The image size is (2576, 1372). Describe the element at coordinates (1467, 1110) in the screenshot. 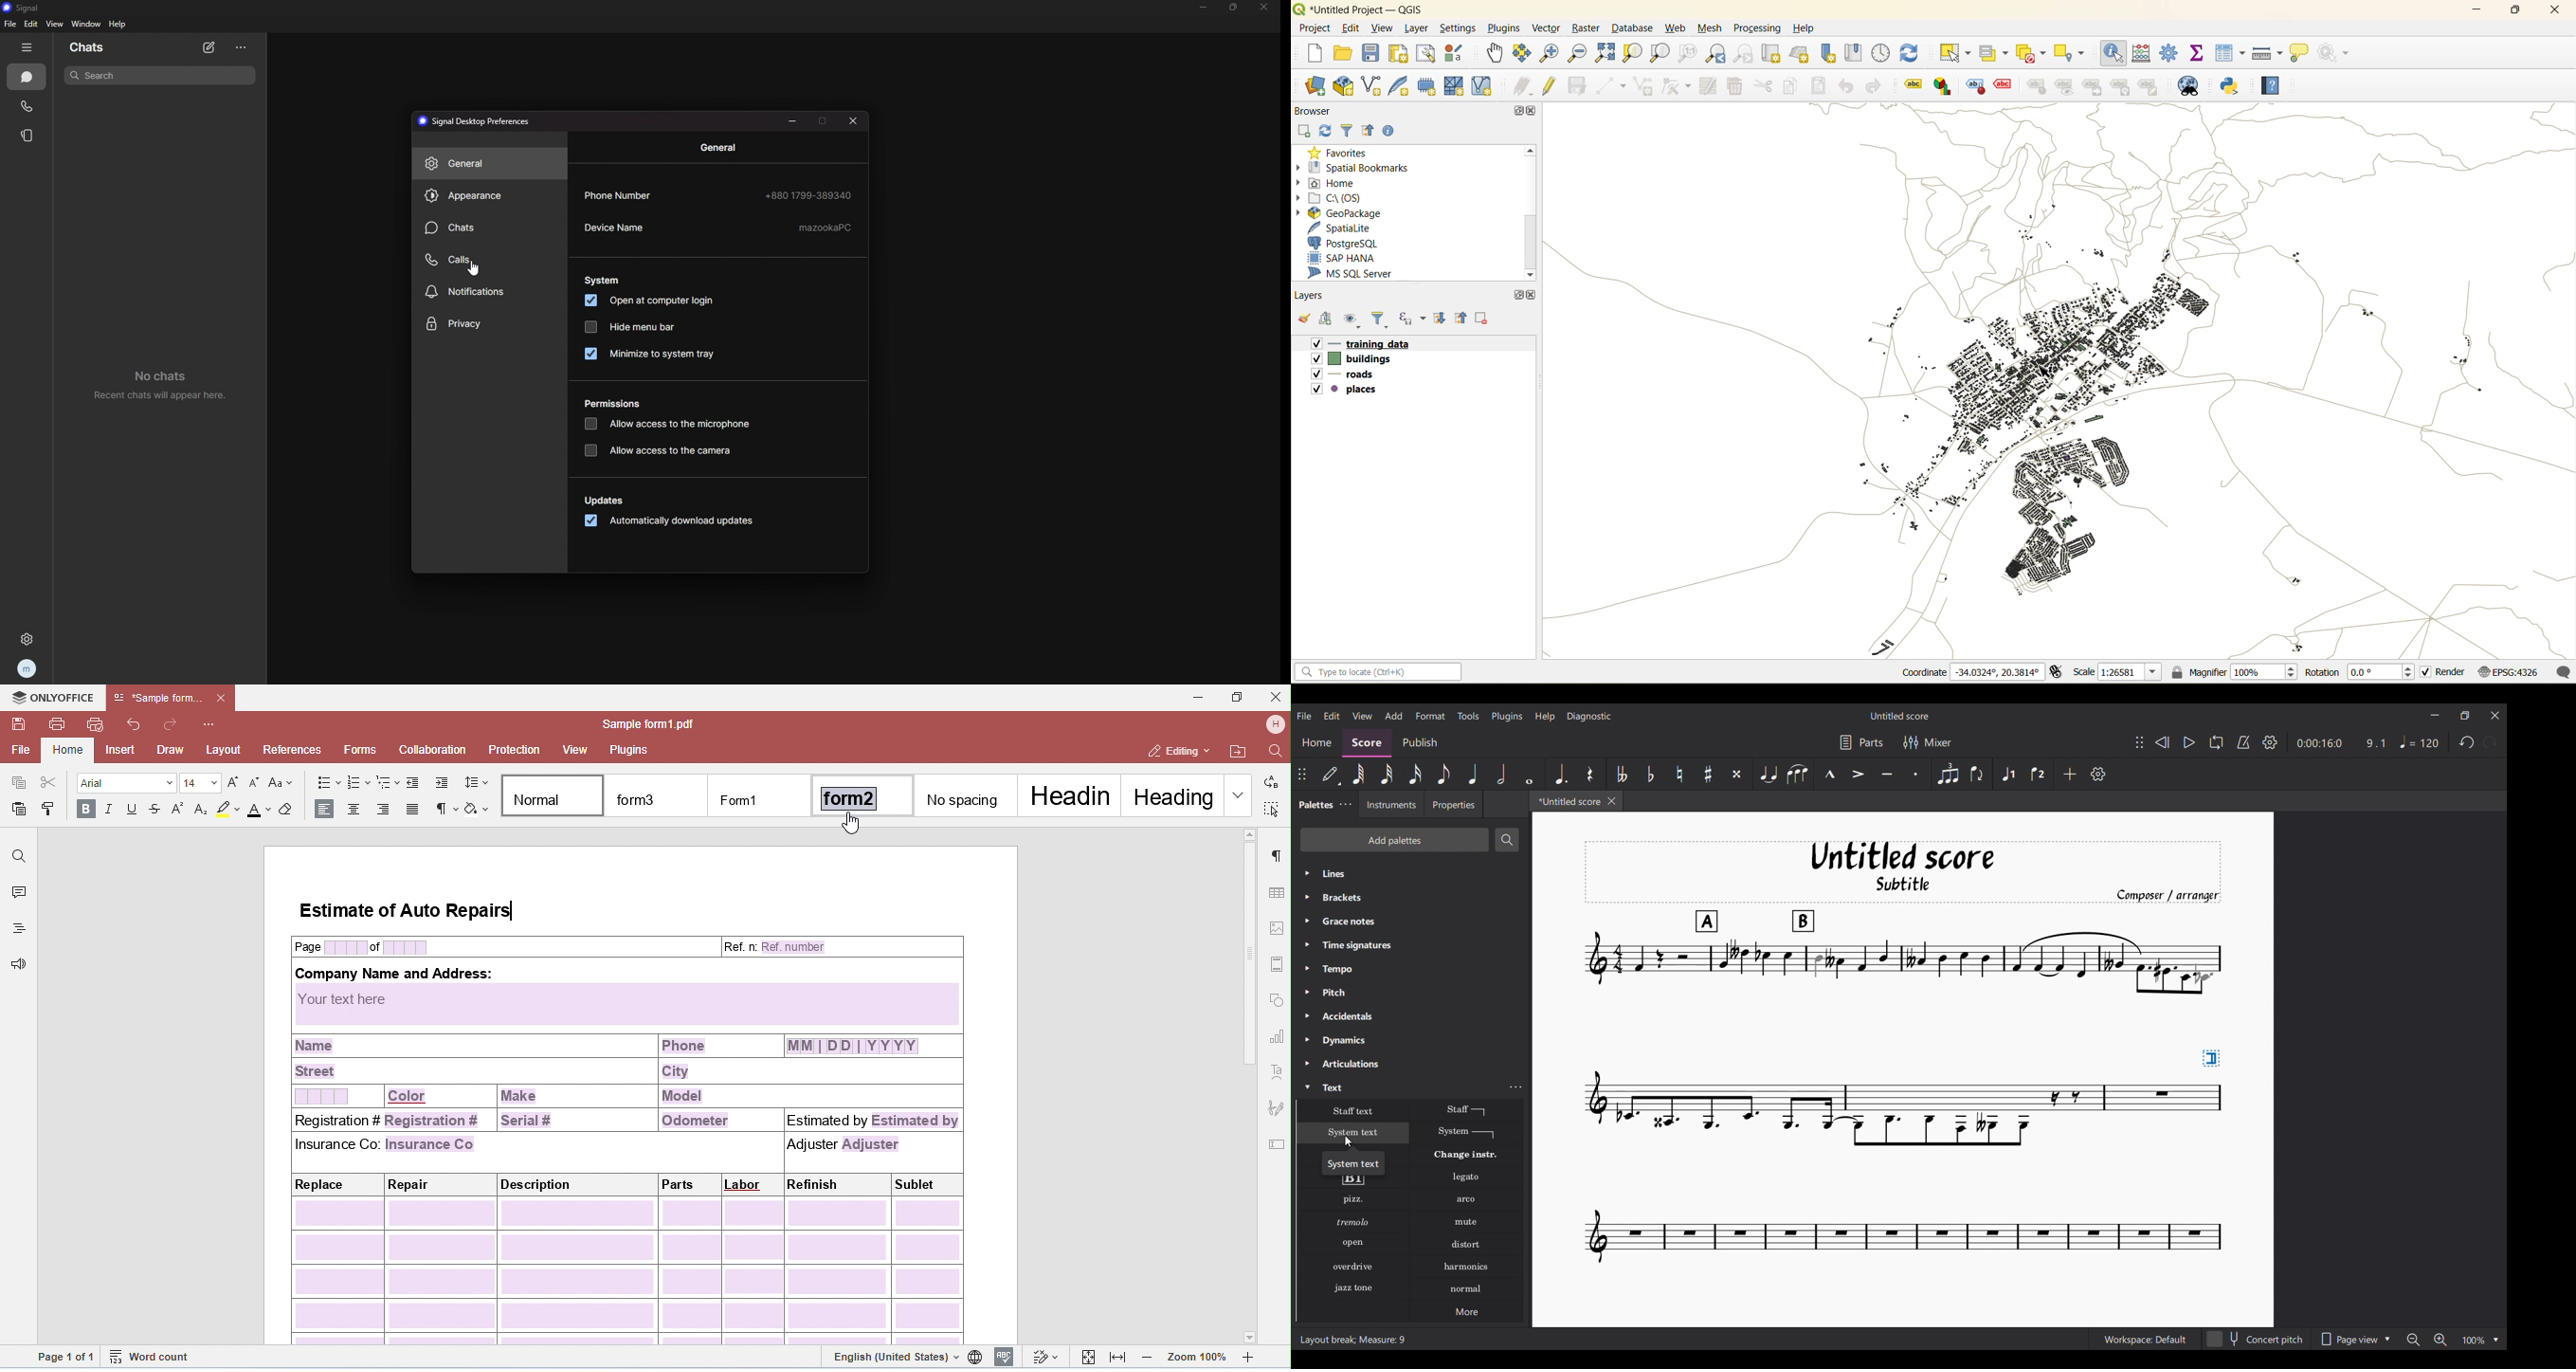

I see `Staff text line` at that location.